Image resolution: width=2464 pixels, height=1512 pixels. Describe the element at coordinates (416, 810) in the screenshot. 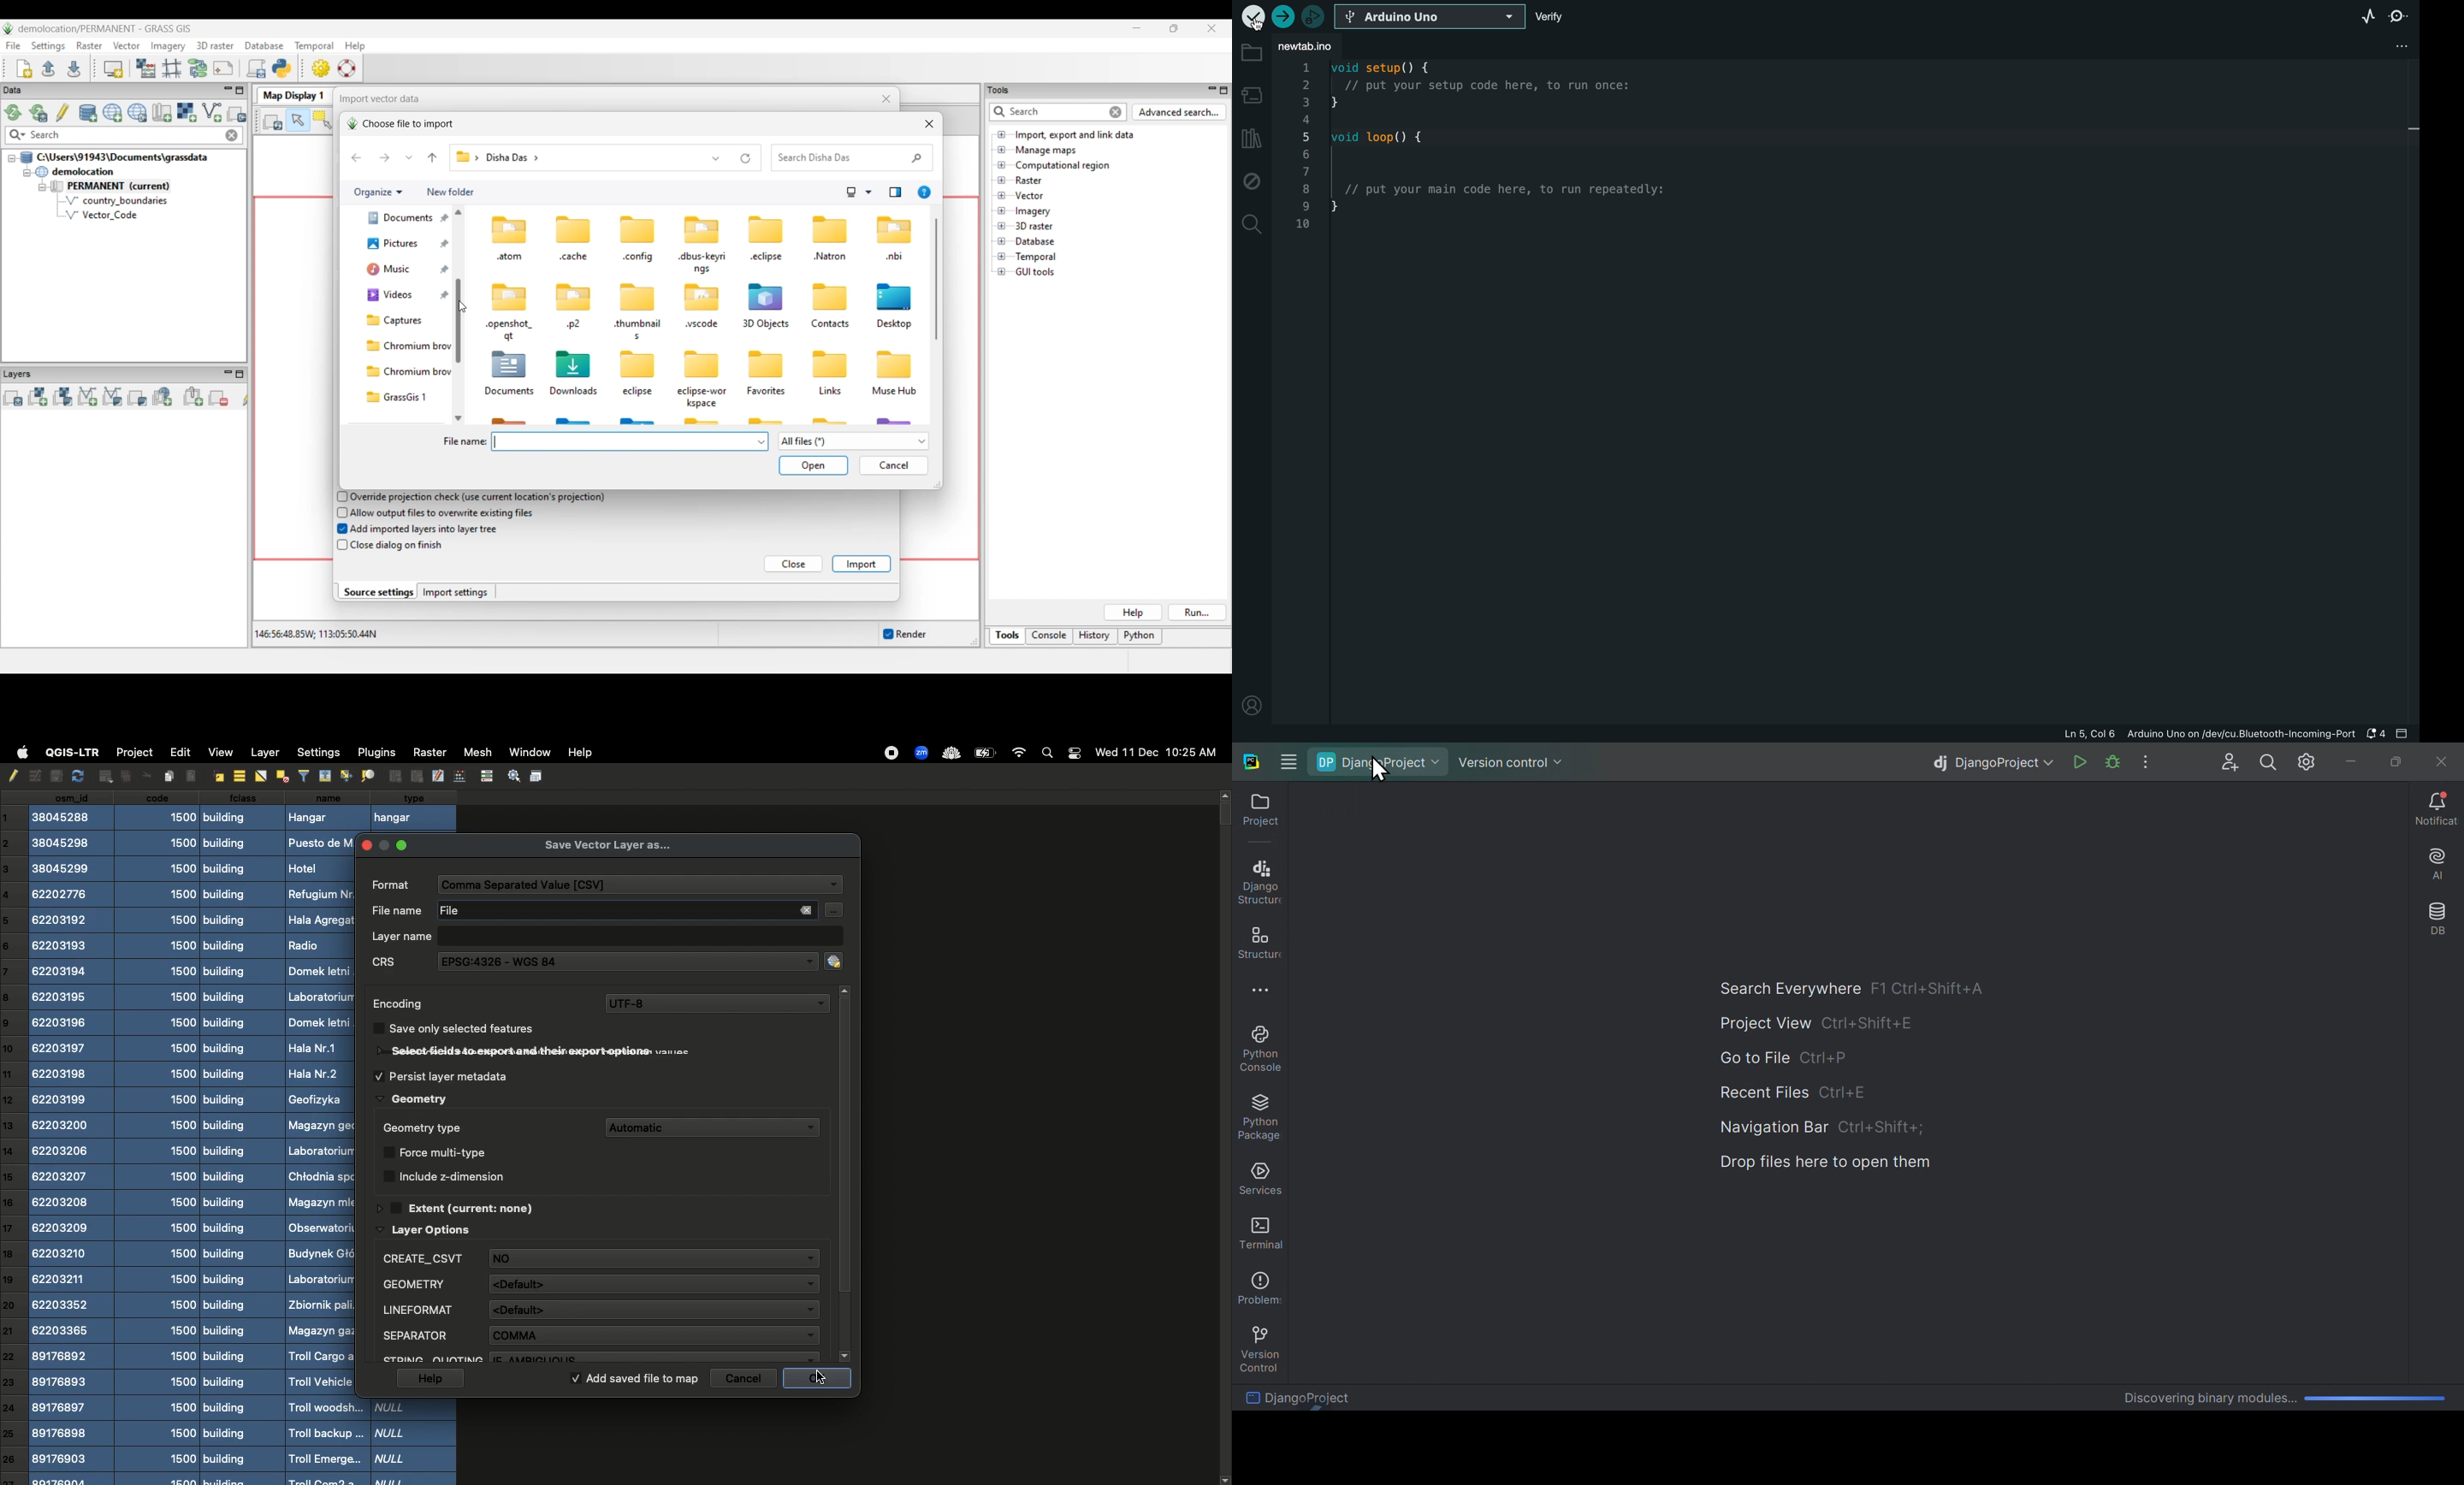

I see `type` at that location.